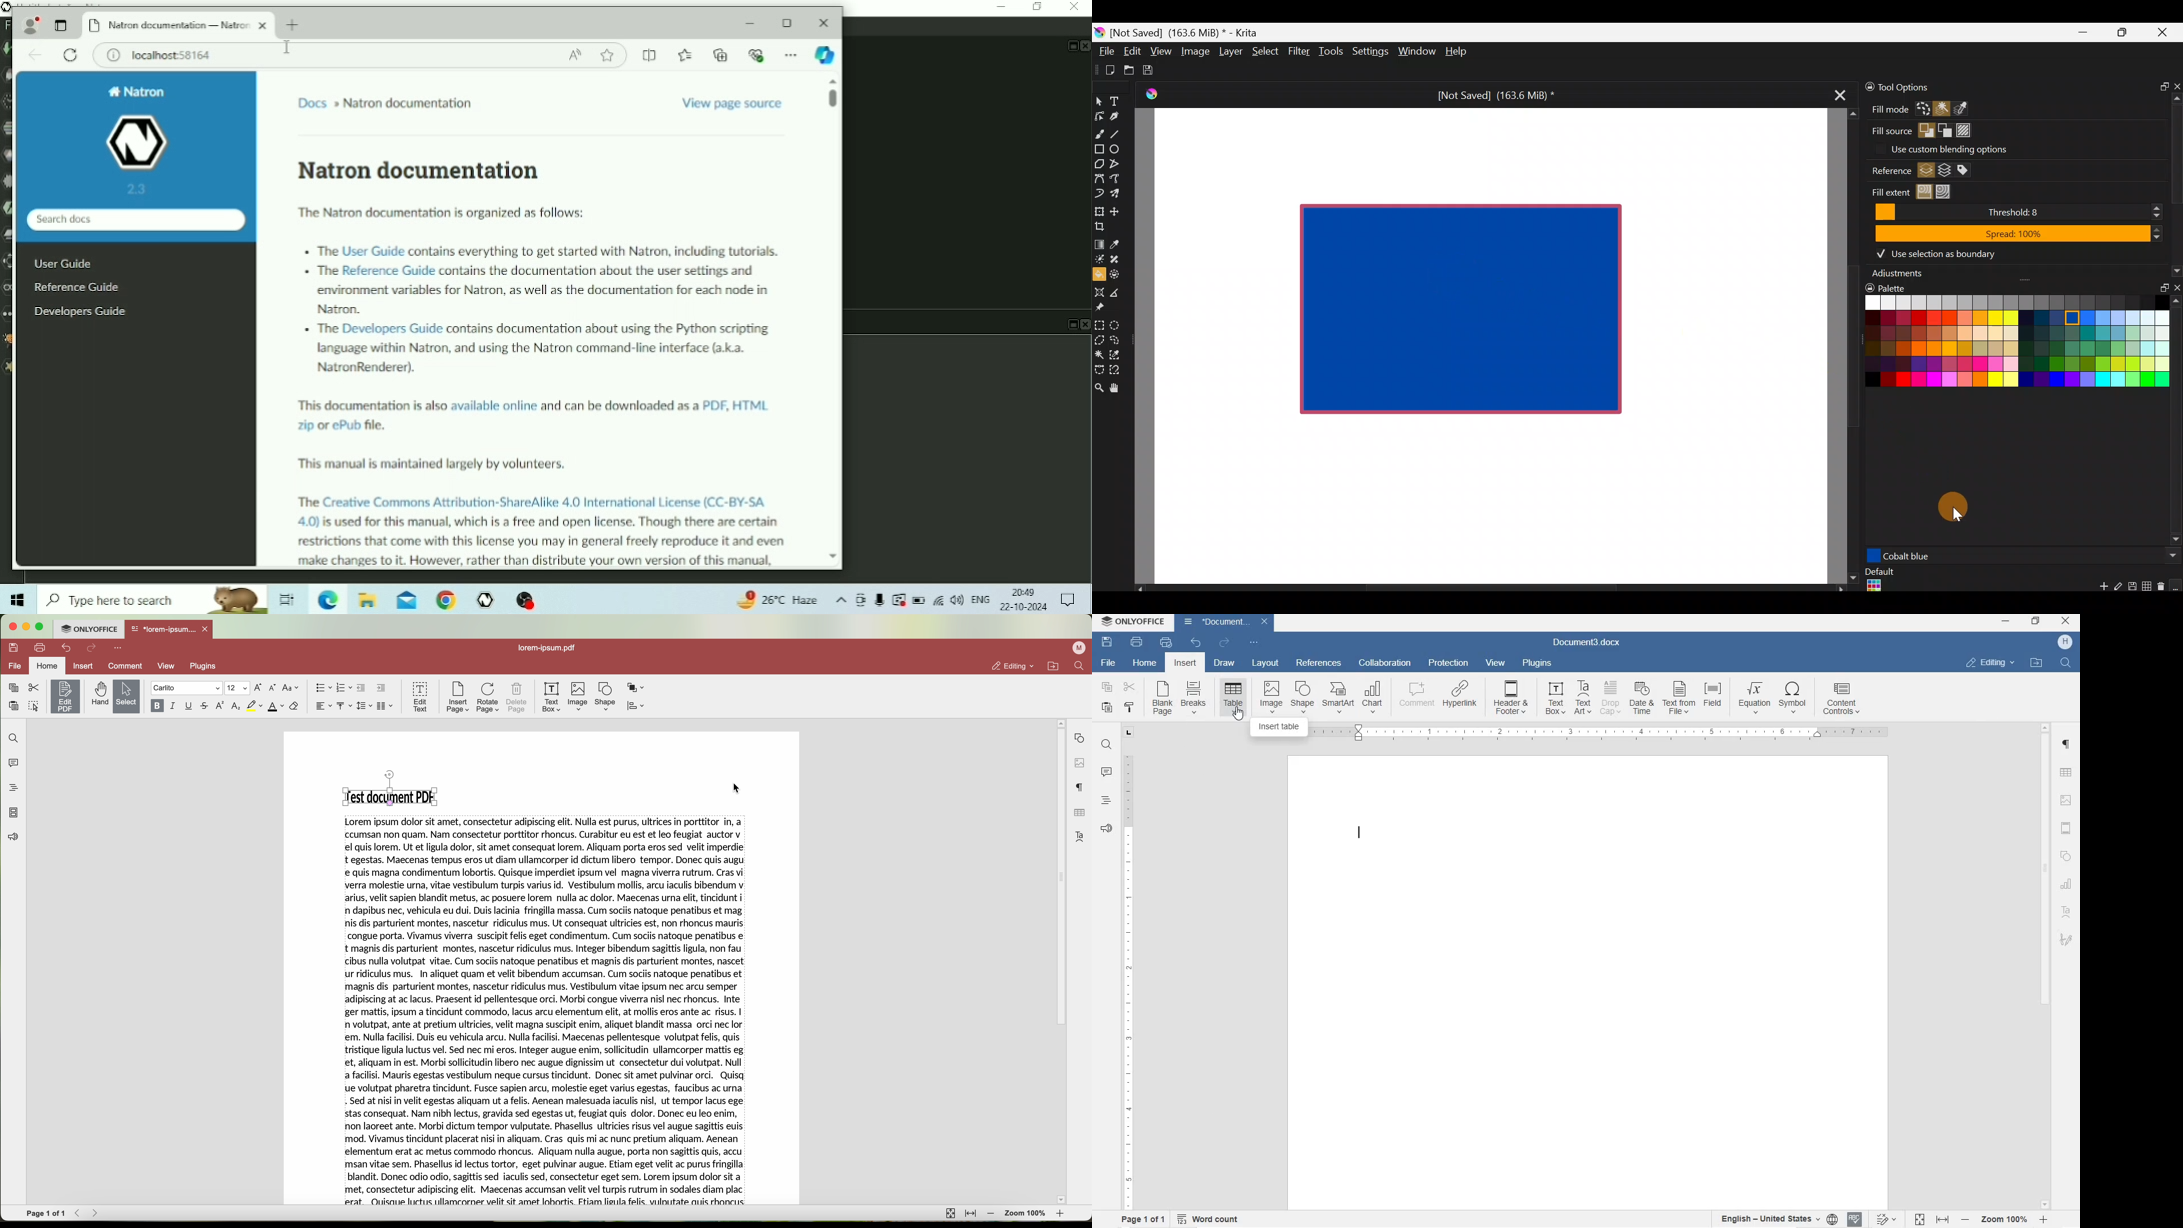 Image resolution: width=2184 pixels, height=1232 pixels. What do you see at coordinates (98, 1213) in the screenshot?
I see `Forward` at bounding box center [98, 1213].